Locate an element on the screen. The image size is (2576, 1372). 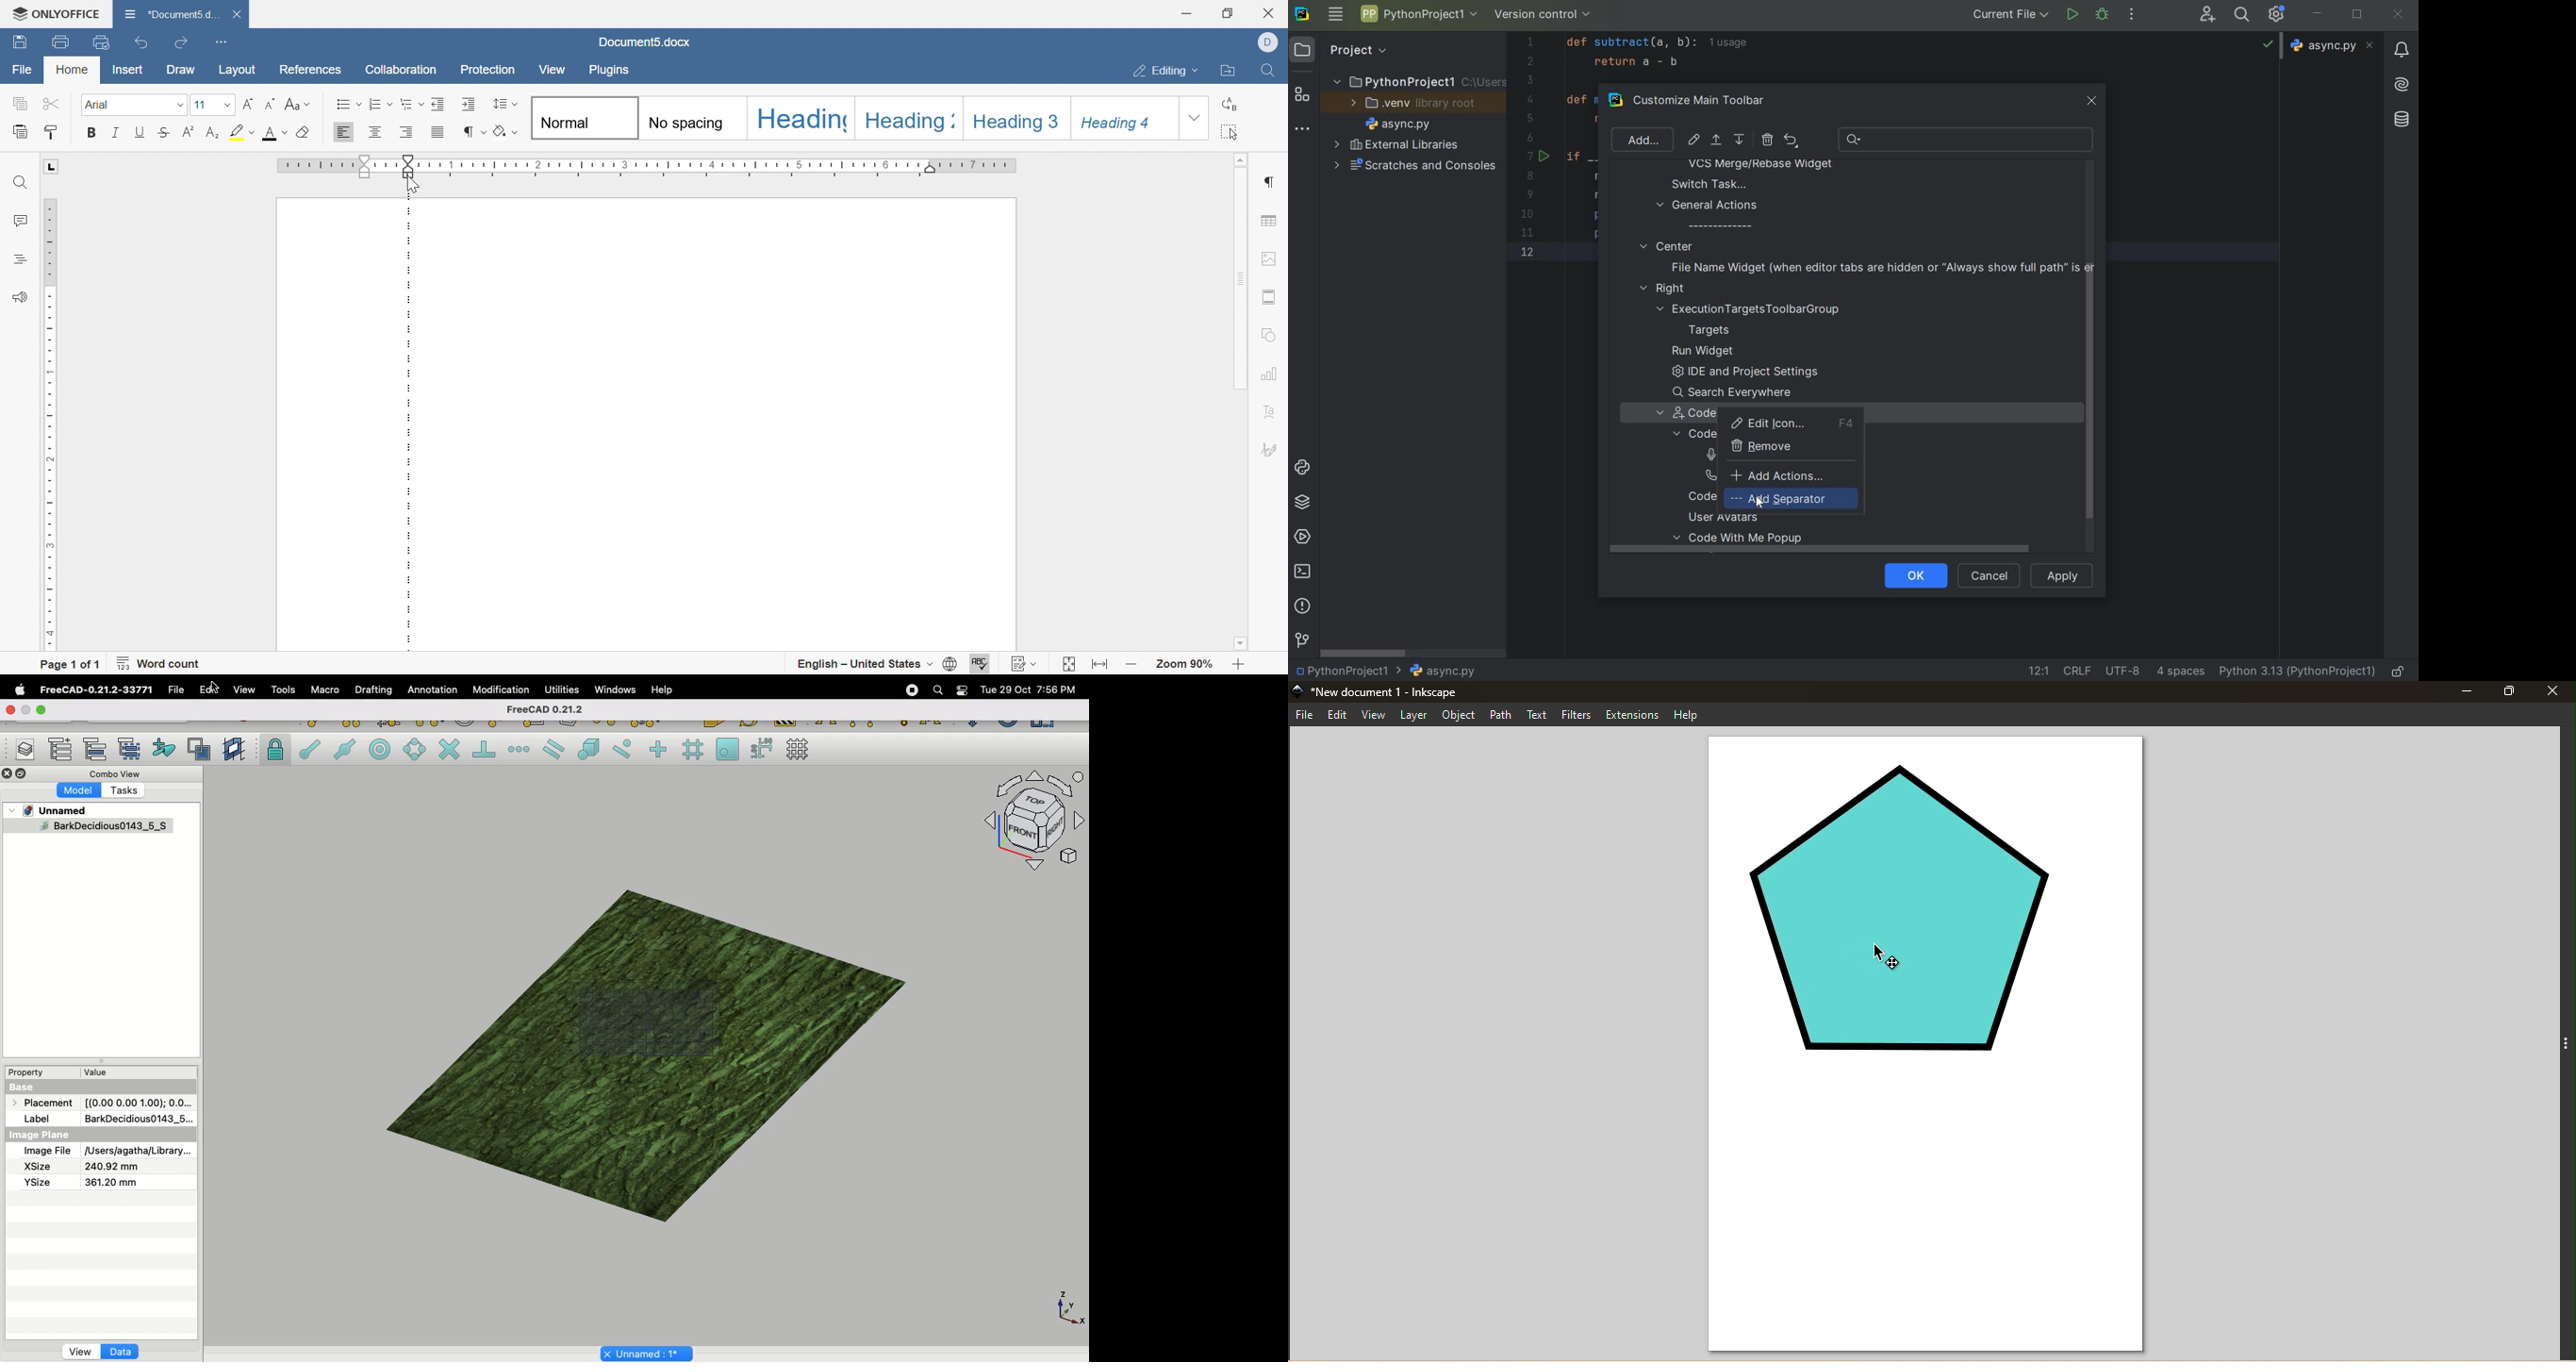
table settings is located at coordinates (1271, 221).